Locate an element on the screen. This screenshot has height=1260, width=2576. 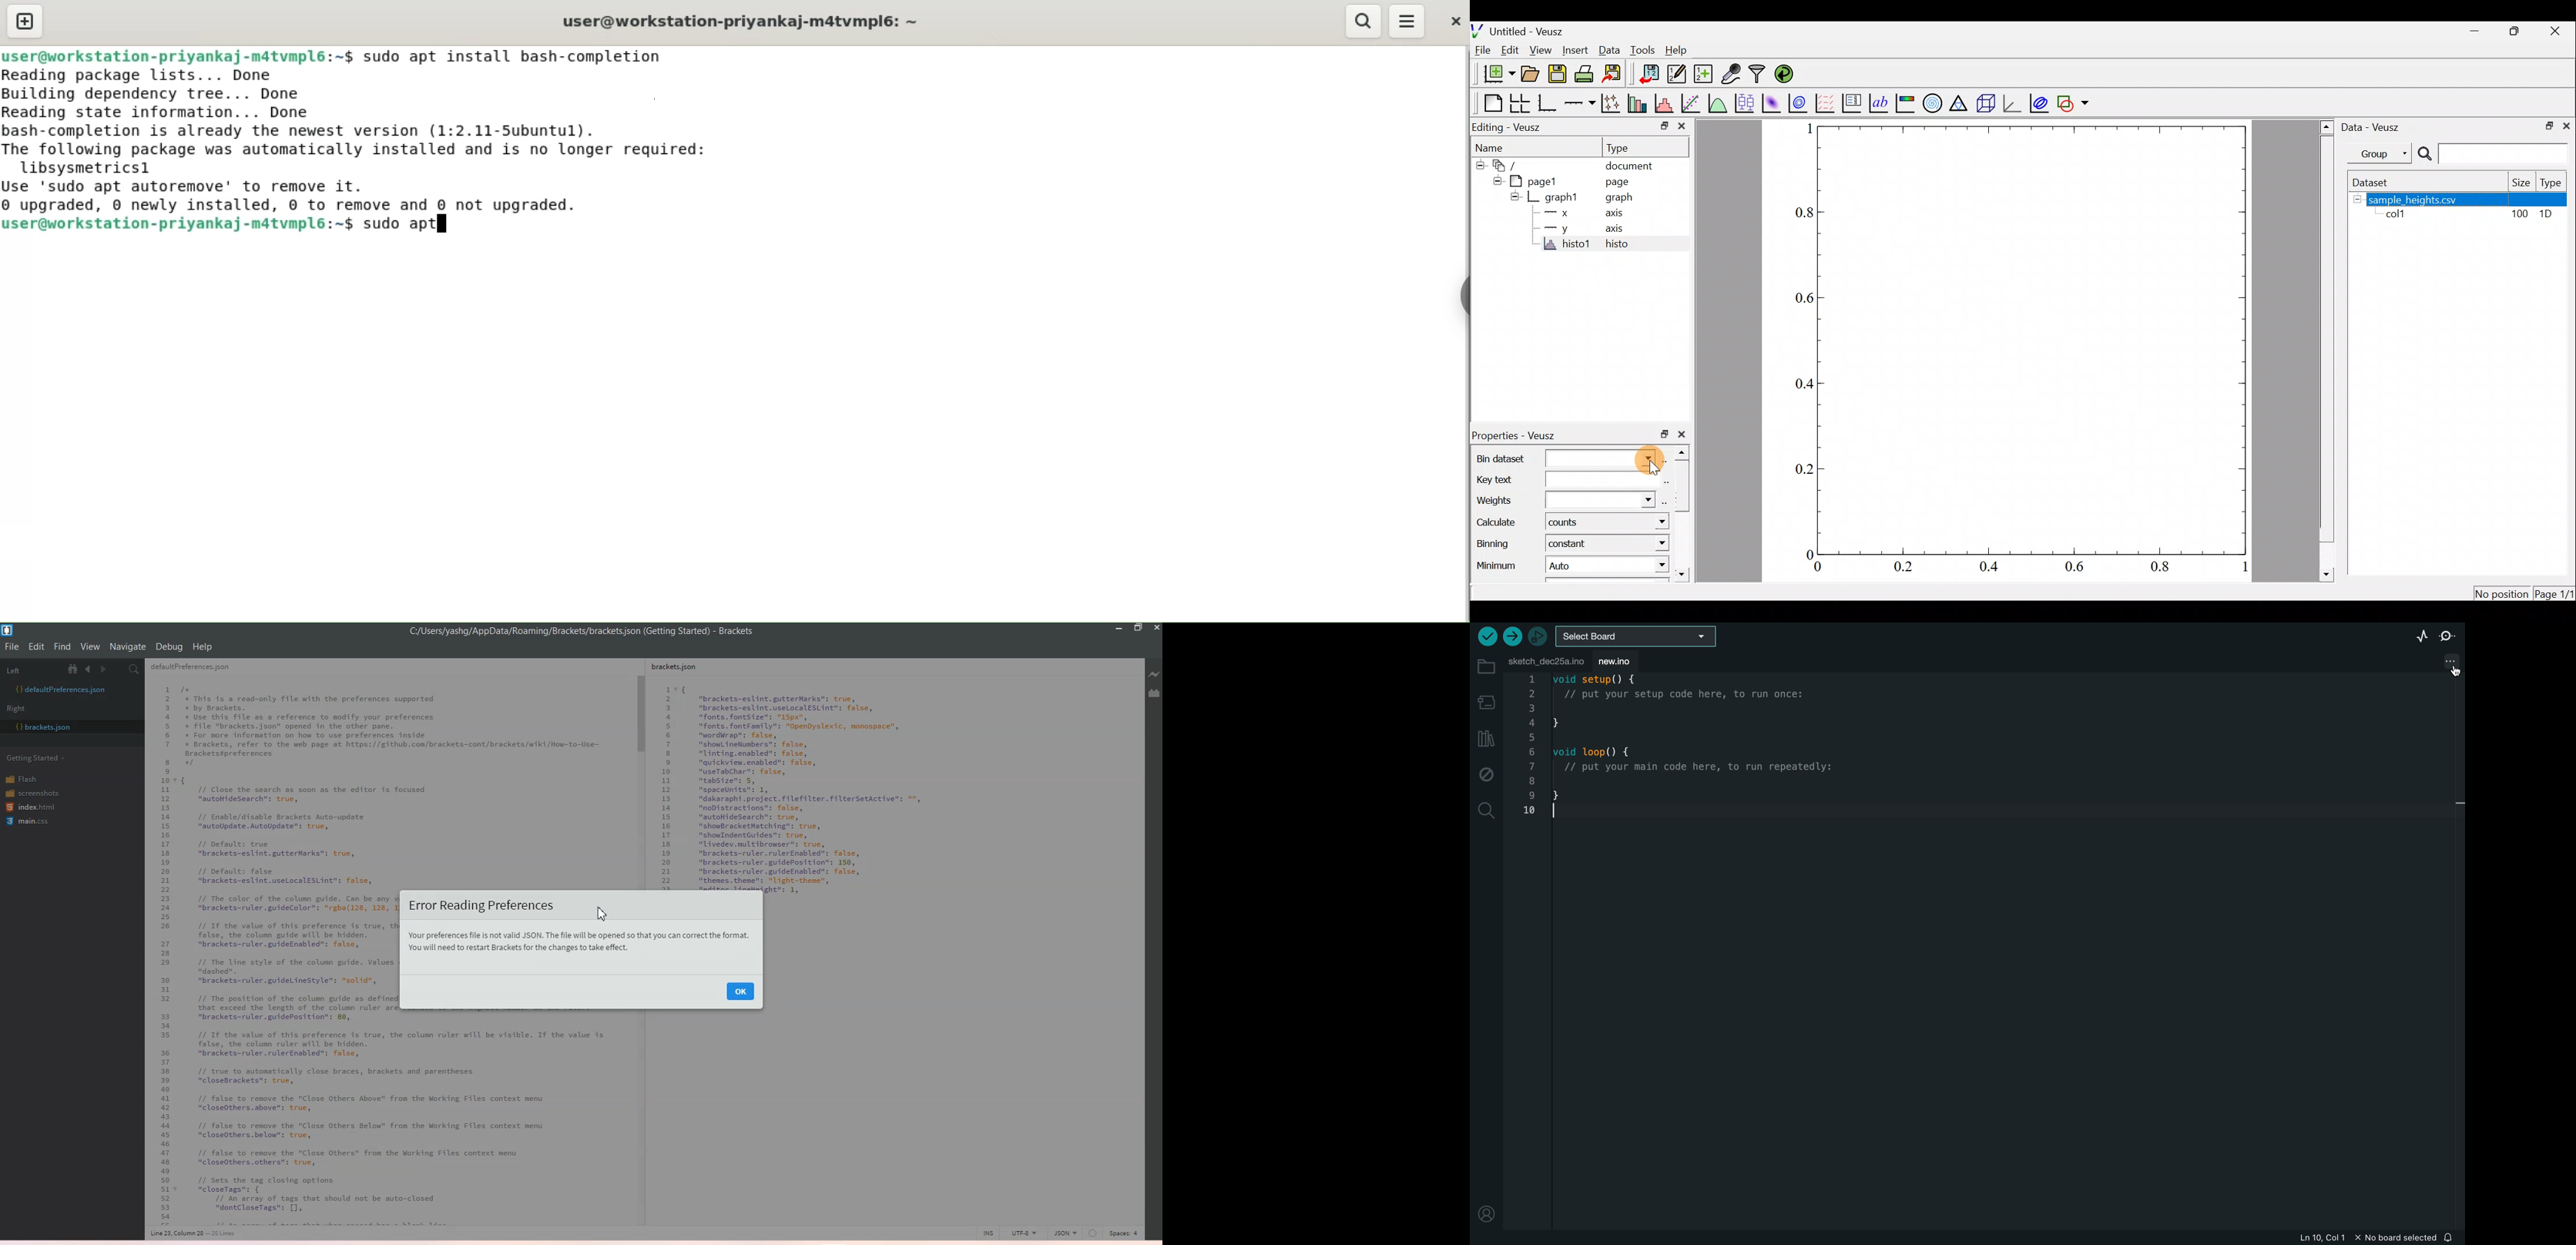
Tools is located at coordinates (1643, 50).